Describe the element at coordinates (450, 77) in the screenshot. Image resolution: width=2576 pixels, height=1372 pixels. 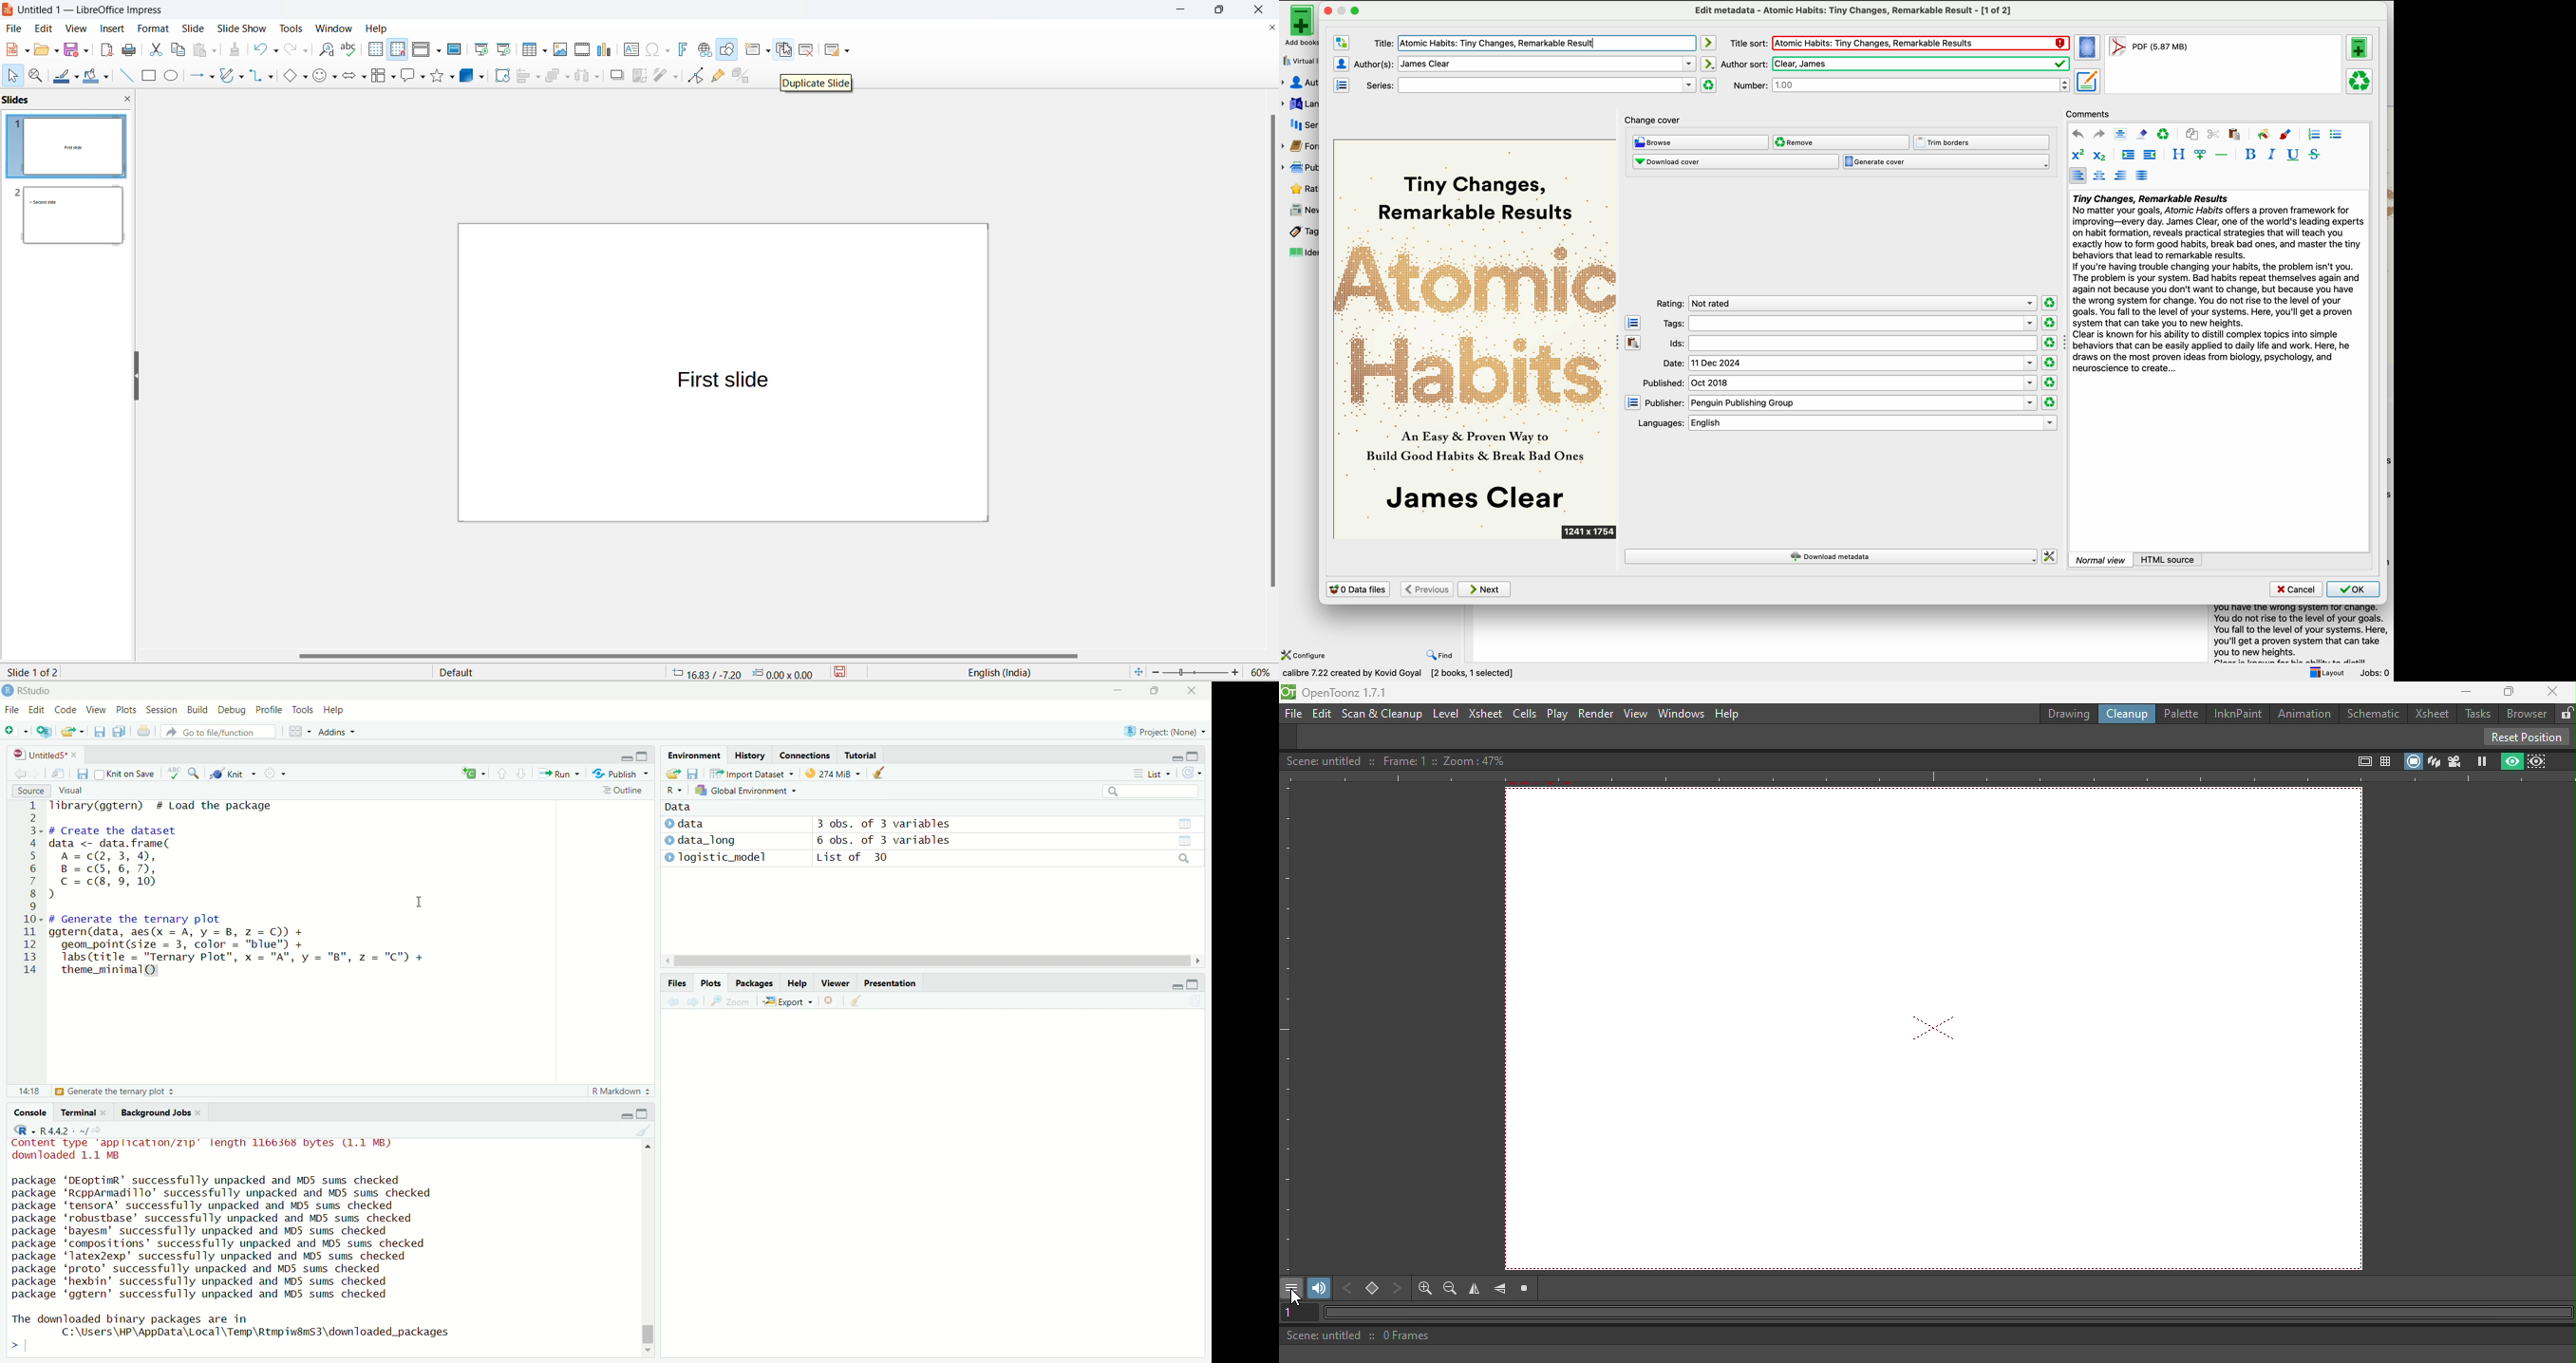
I see `star options` at that location.